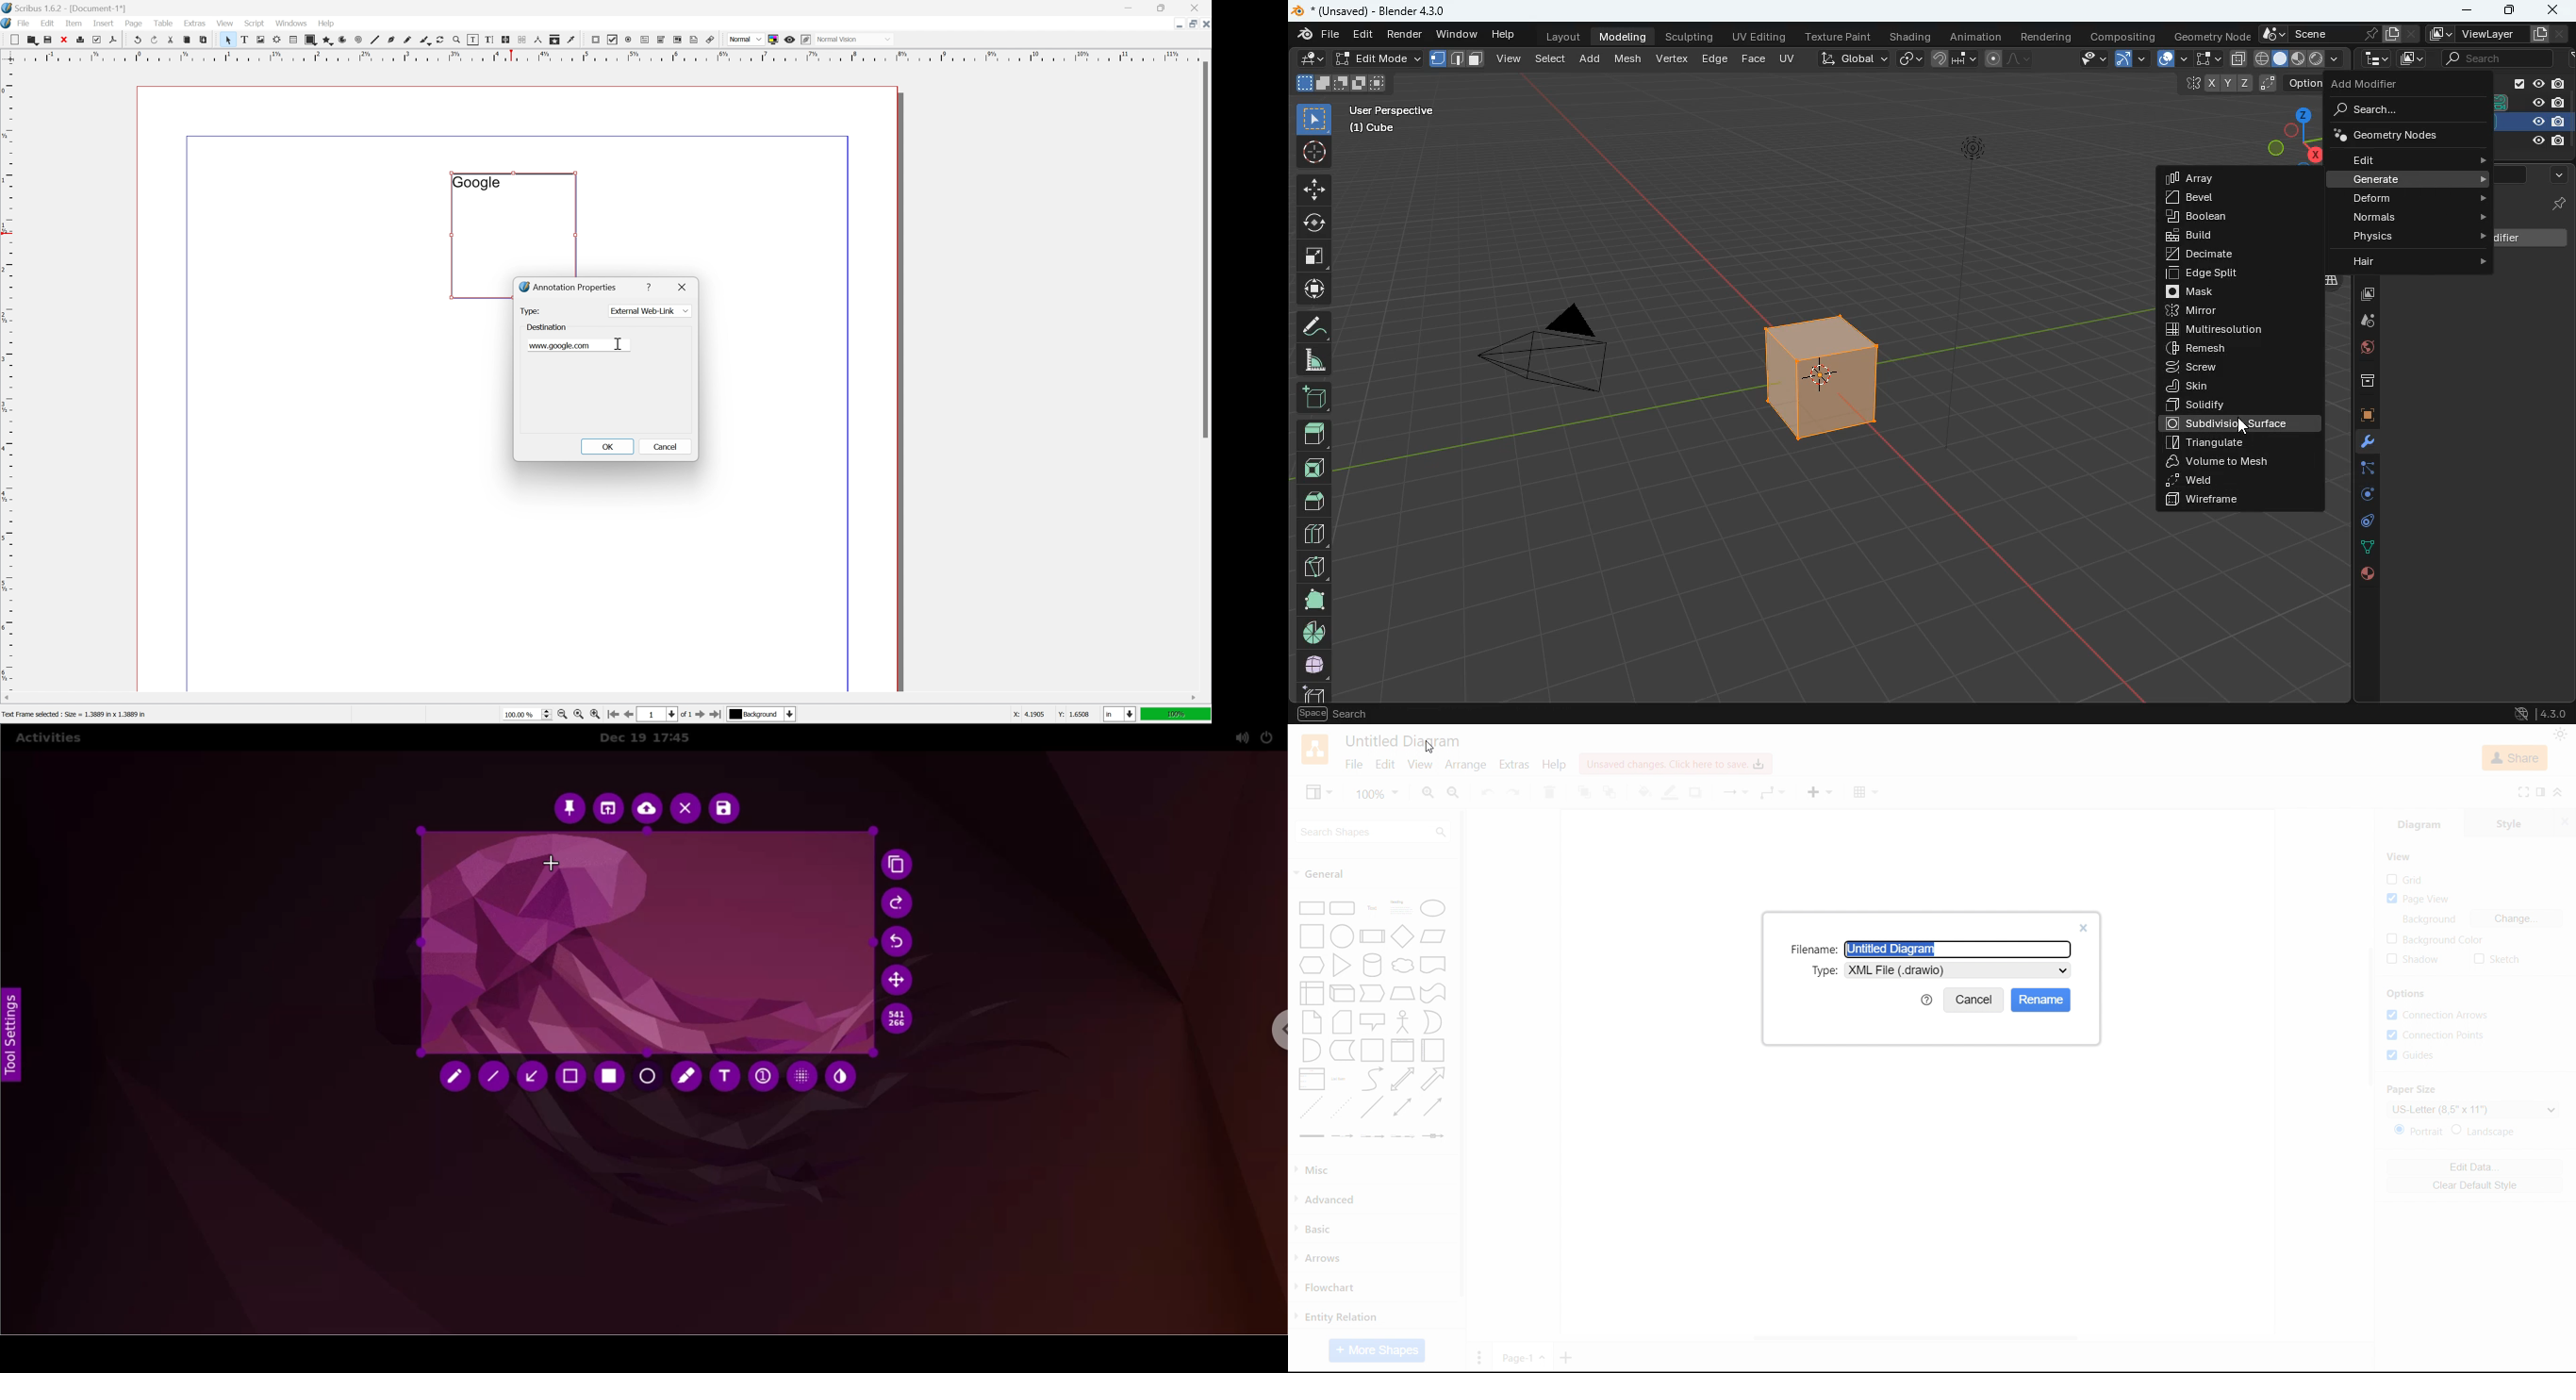 The width and height of the screenshot is (2576, 1400). What do you see at coordinates (504, 40) in the screenshot?
I see `link text frames` at bounding box center [504, 40].